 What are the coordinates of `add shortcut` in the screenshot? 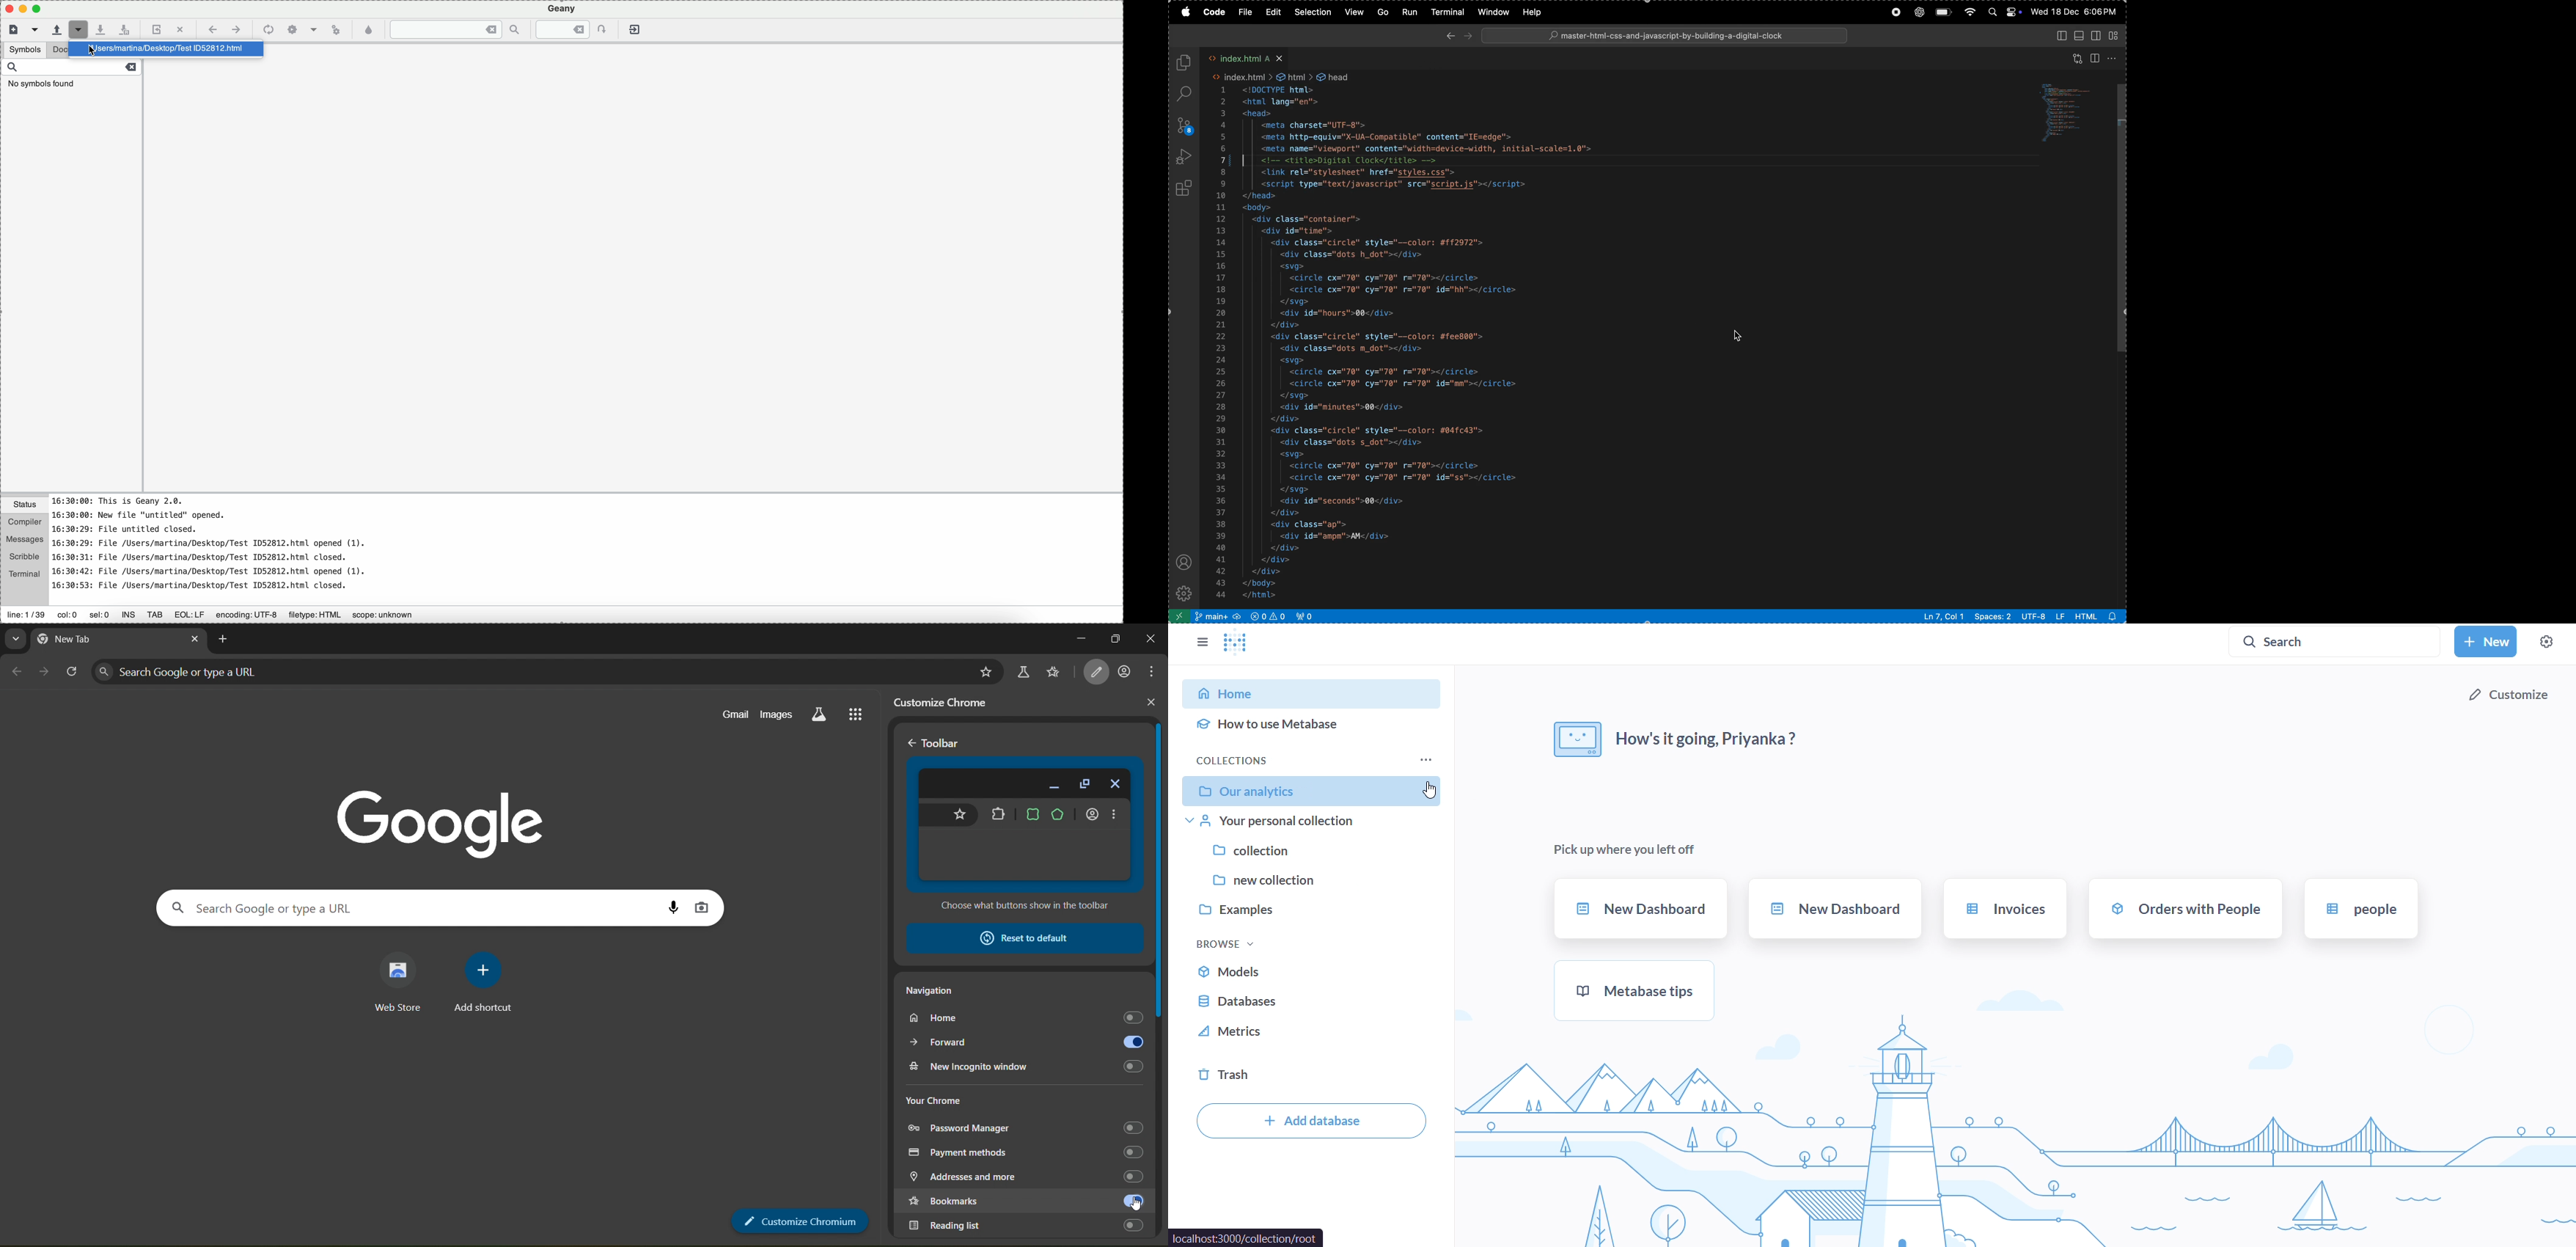 It's located at (488, 984).